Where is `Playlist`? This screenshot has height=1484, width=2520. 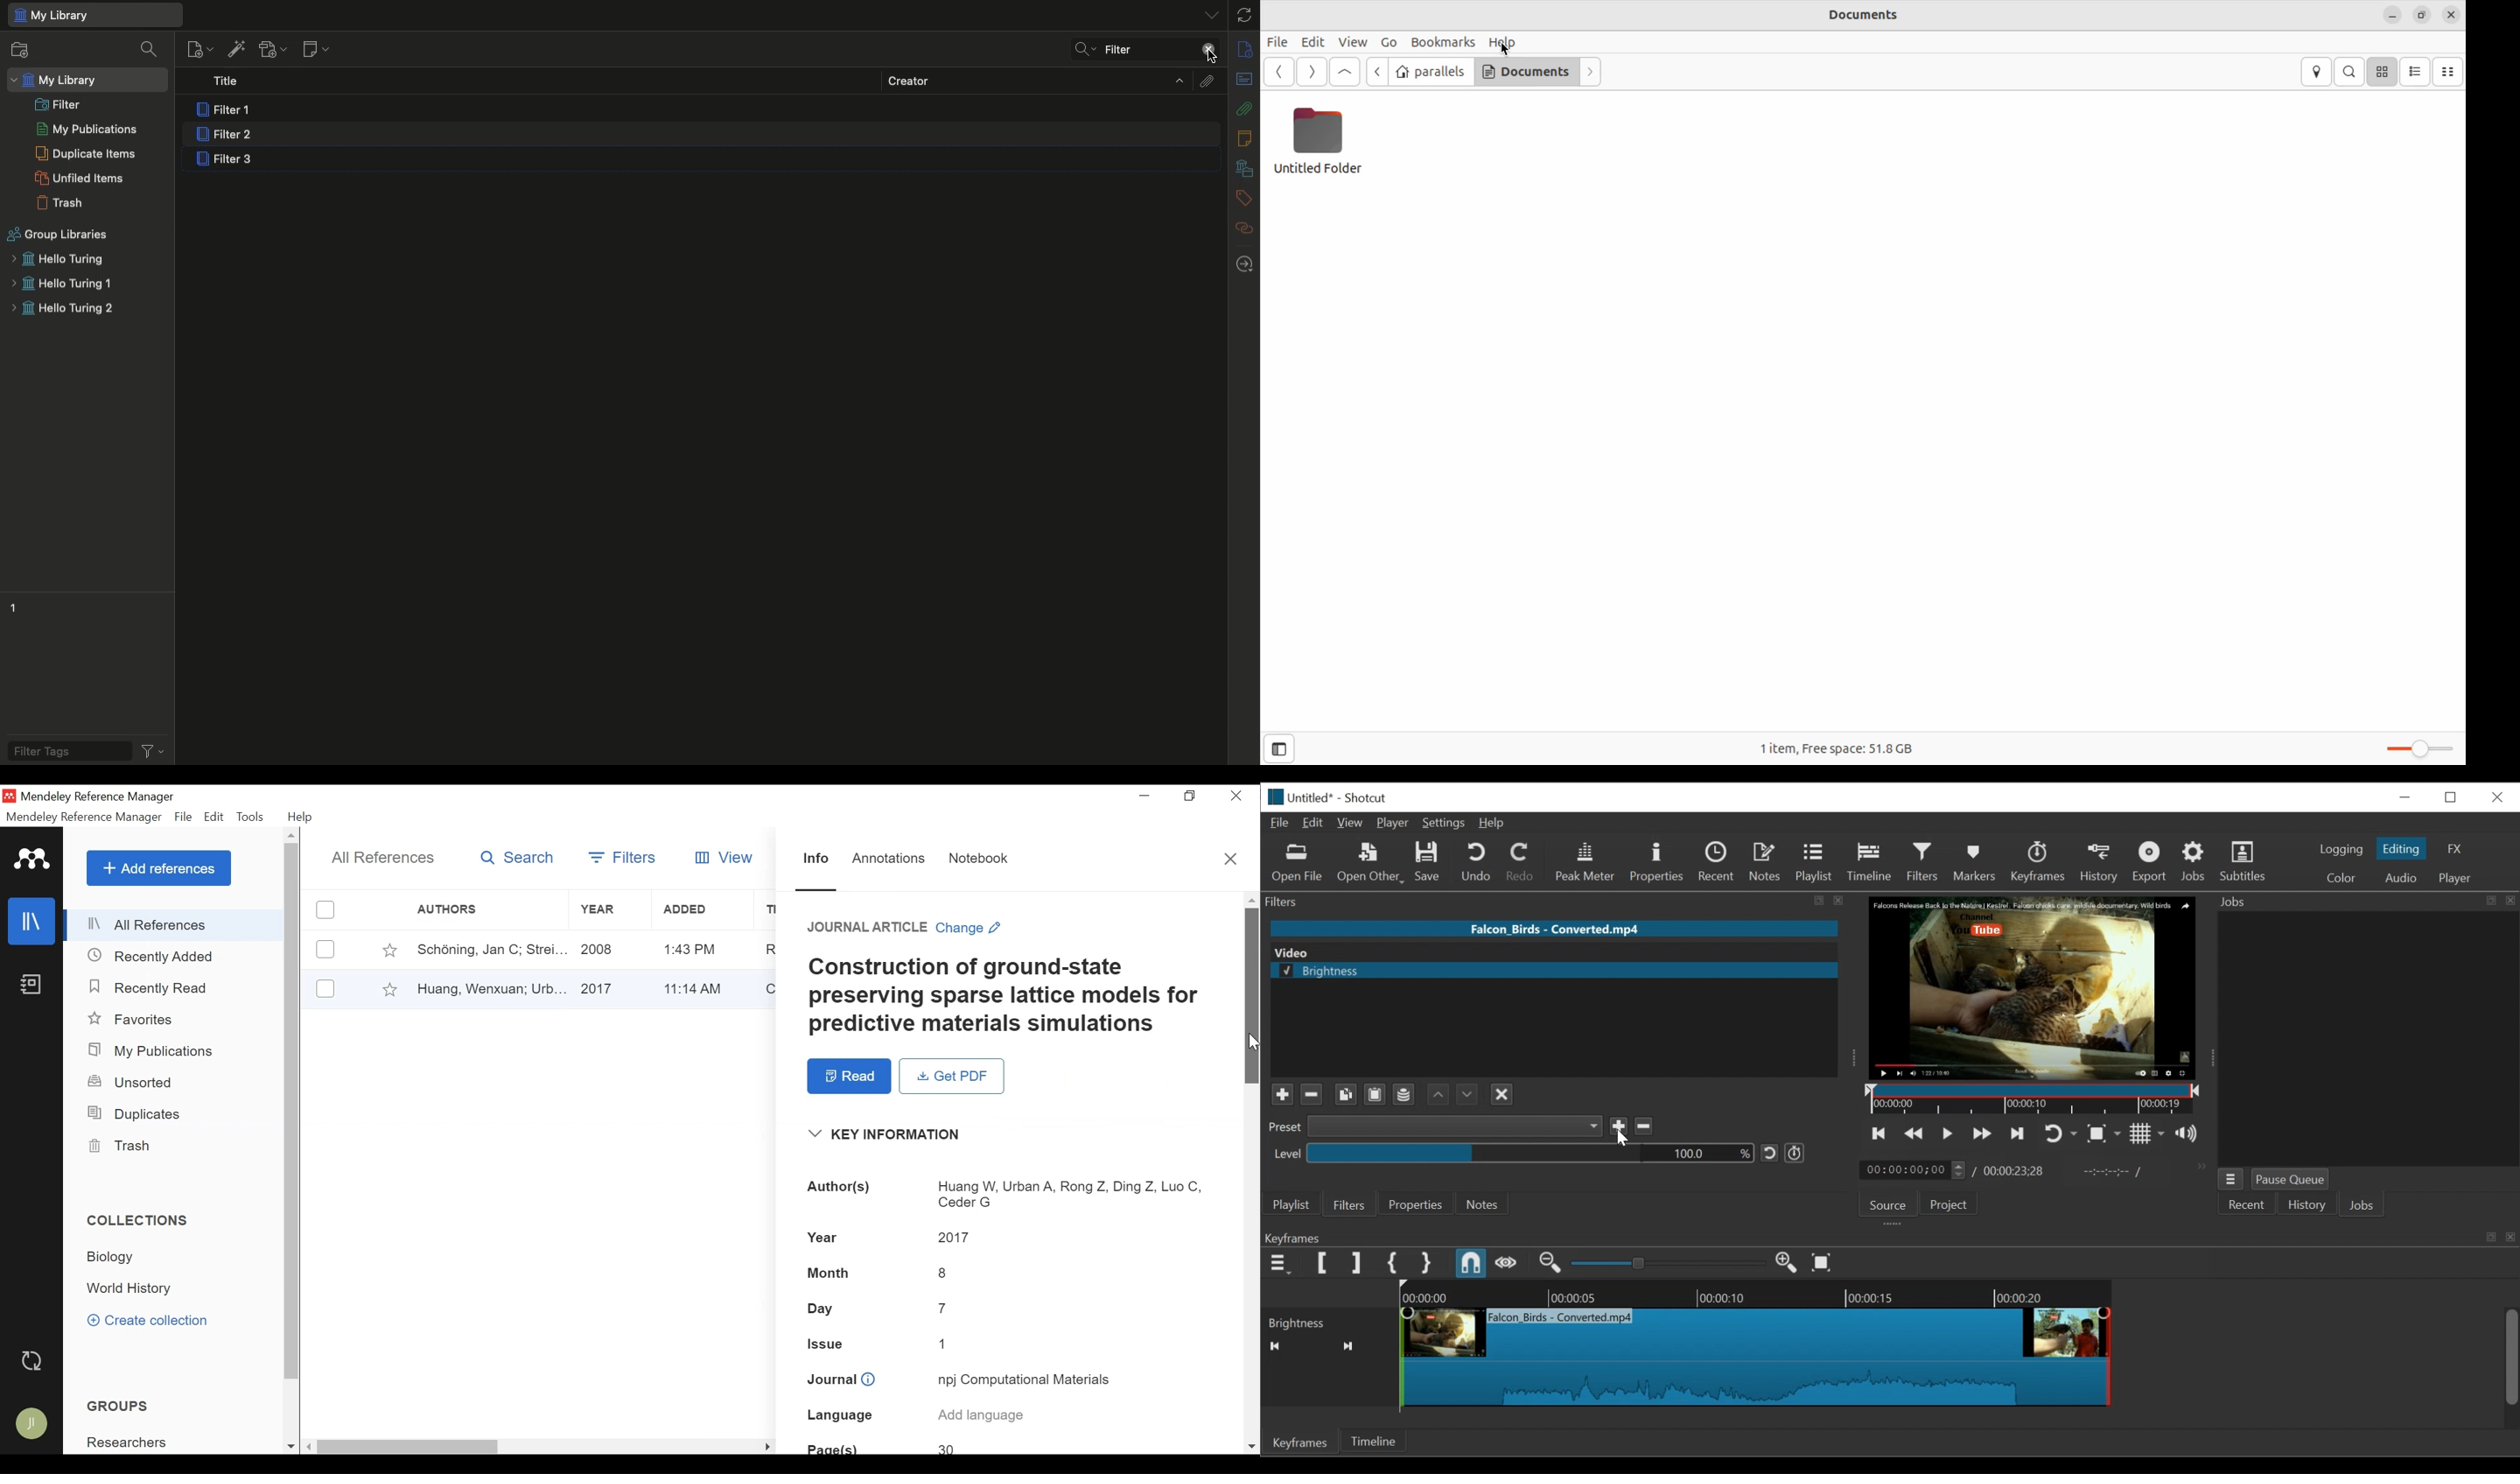
Playlist is located at coordinates (1814, 863).